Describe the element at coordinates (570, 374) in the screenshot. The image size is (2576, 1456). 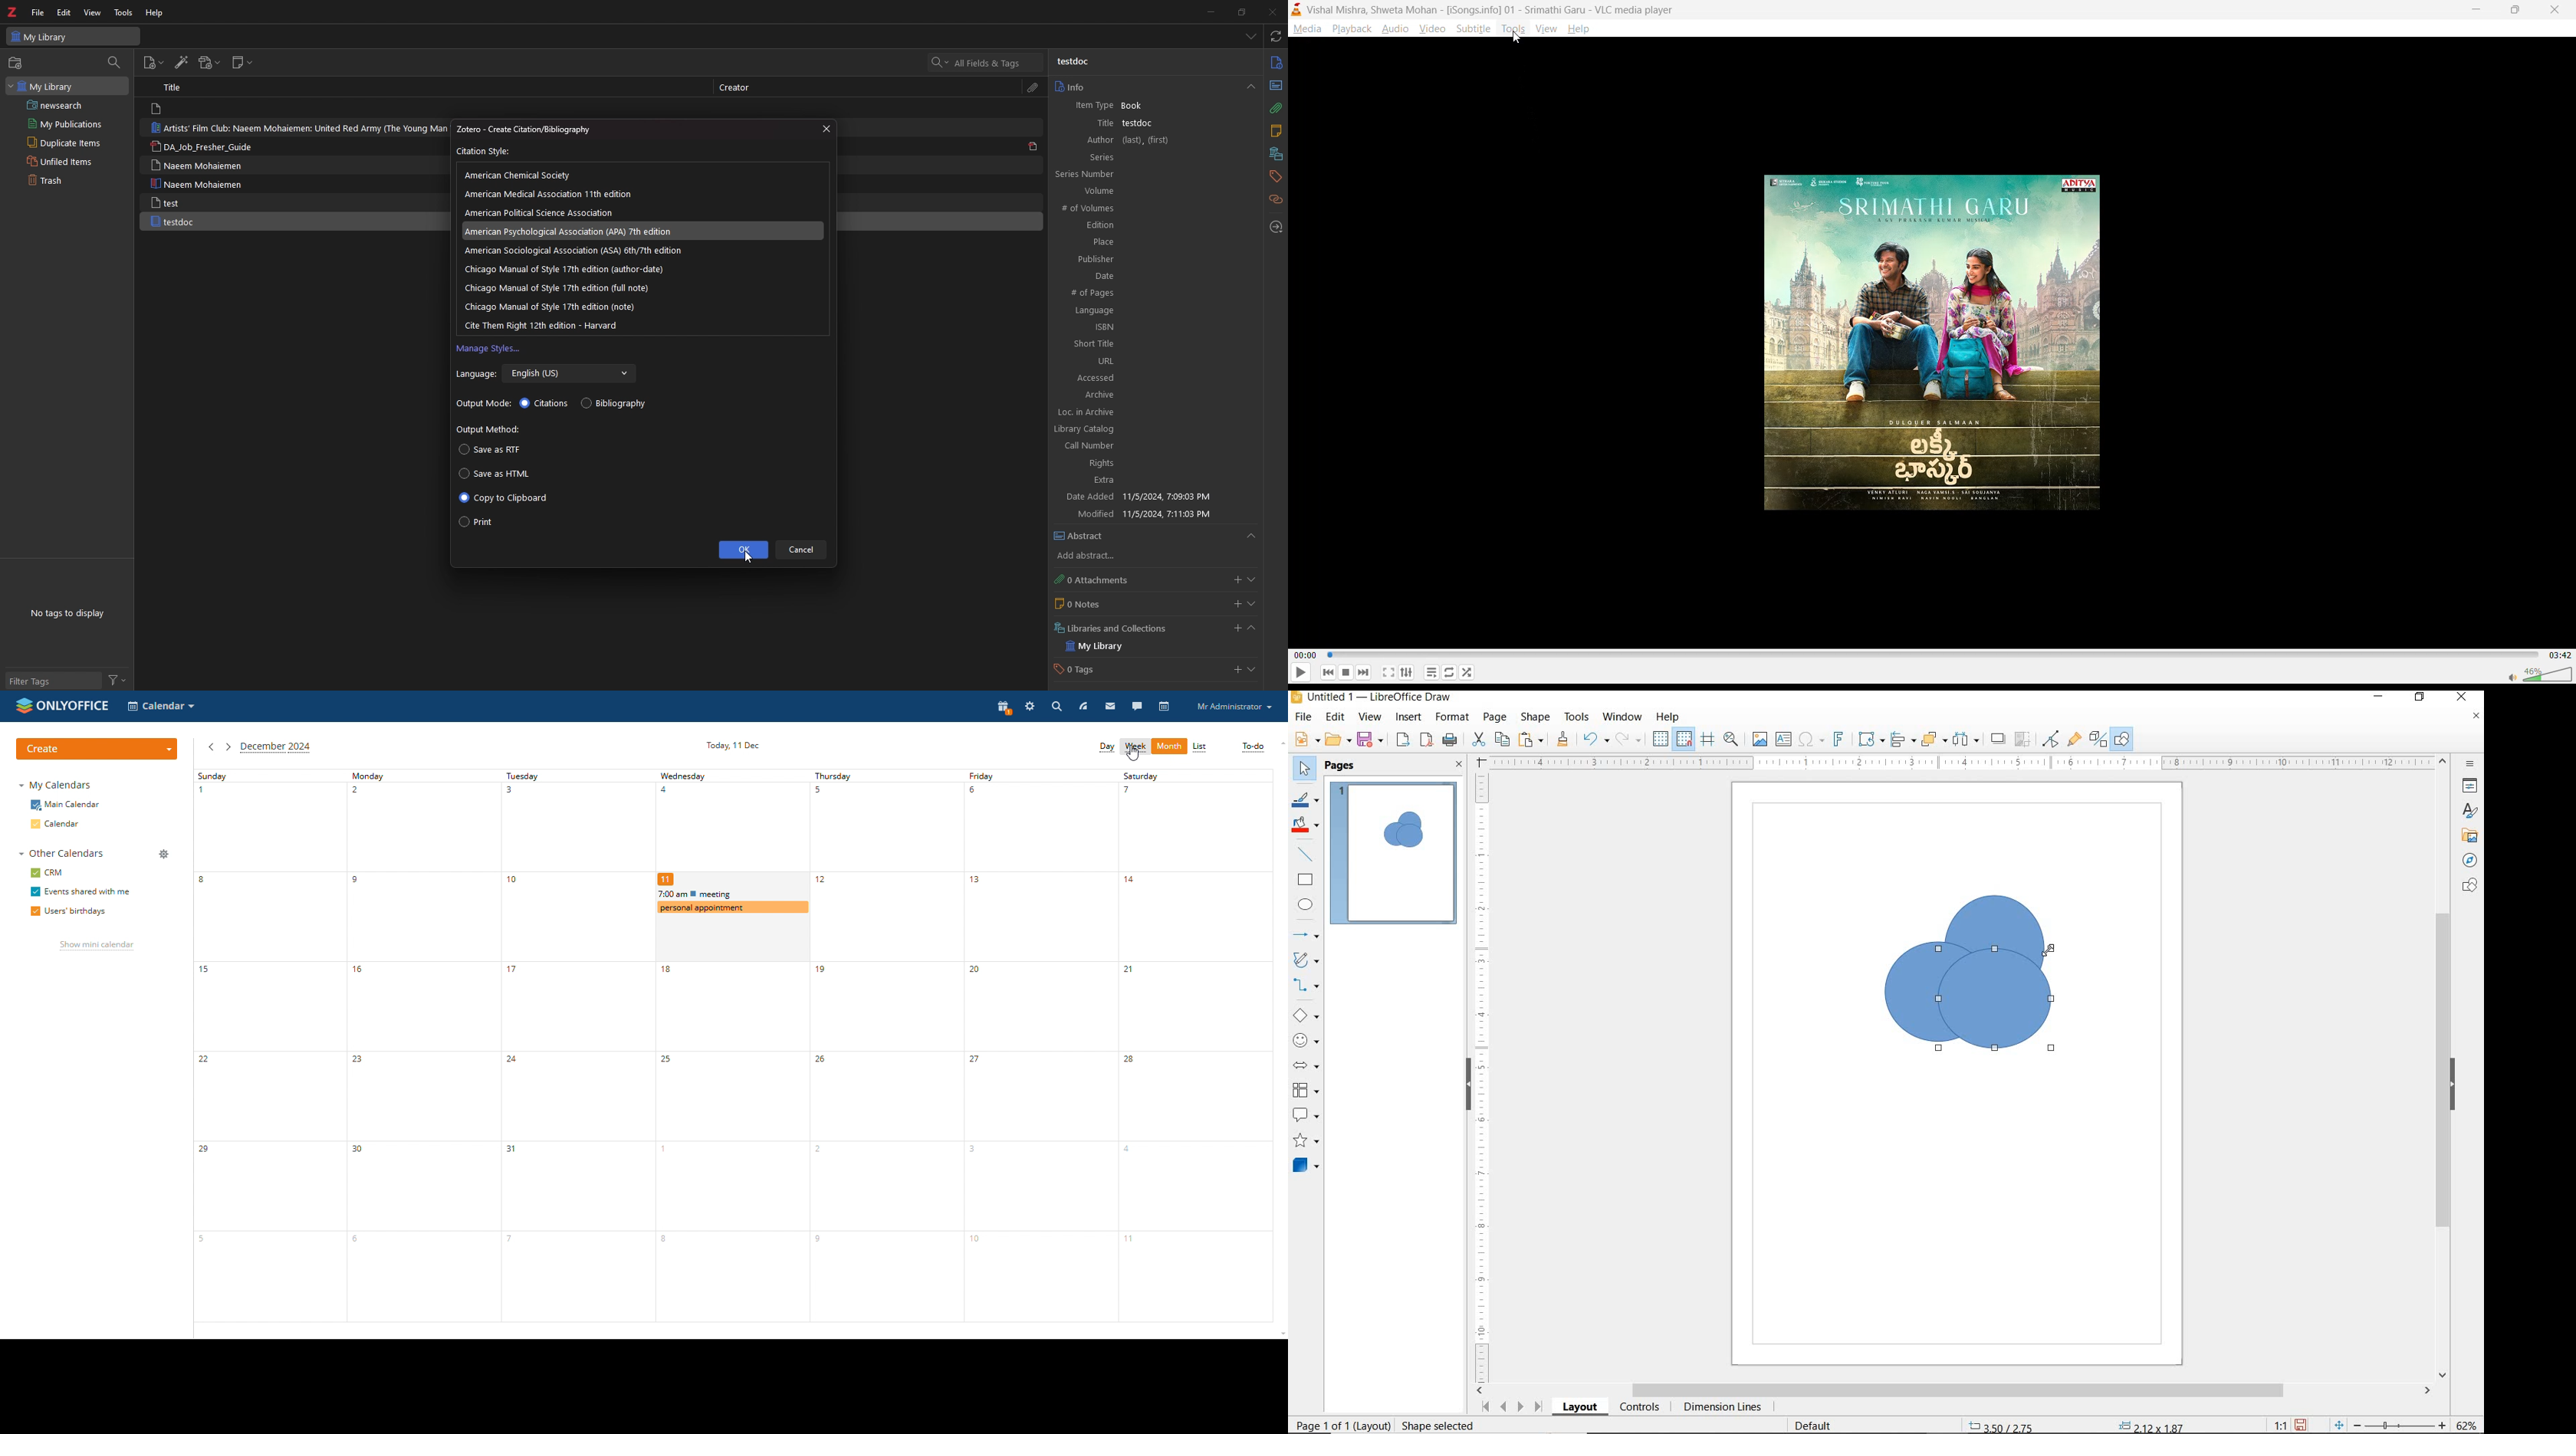
I see `English (US)` at that location.